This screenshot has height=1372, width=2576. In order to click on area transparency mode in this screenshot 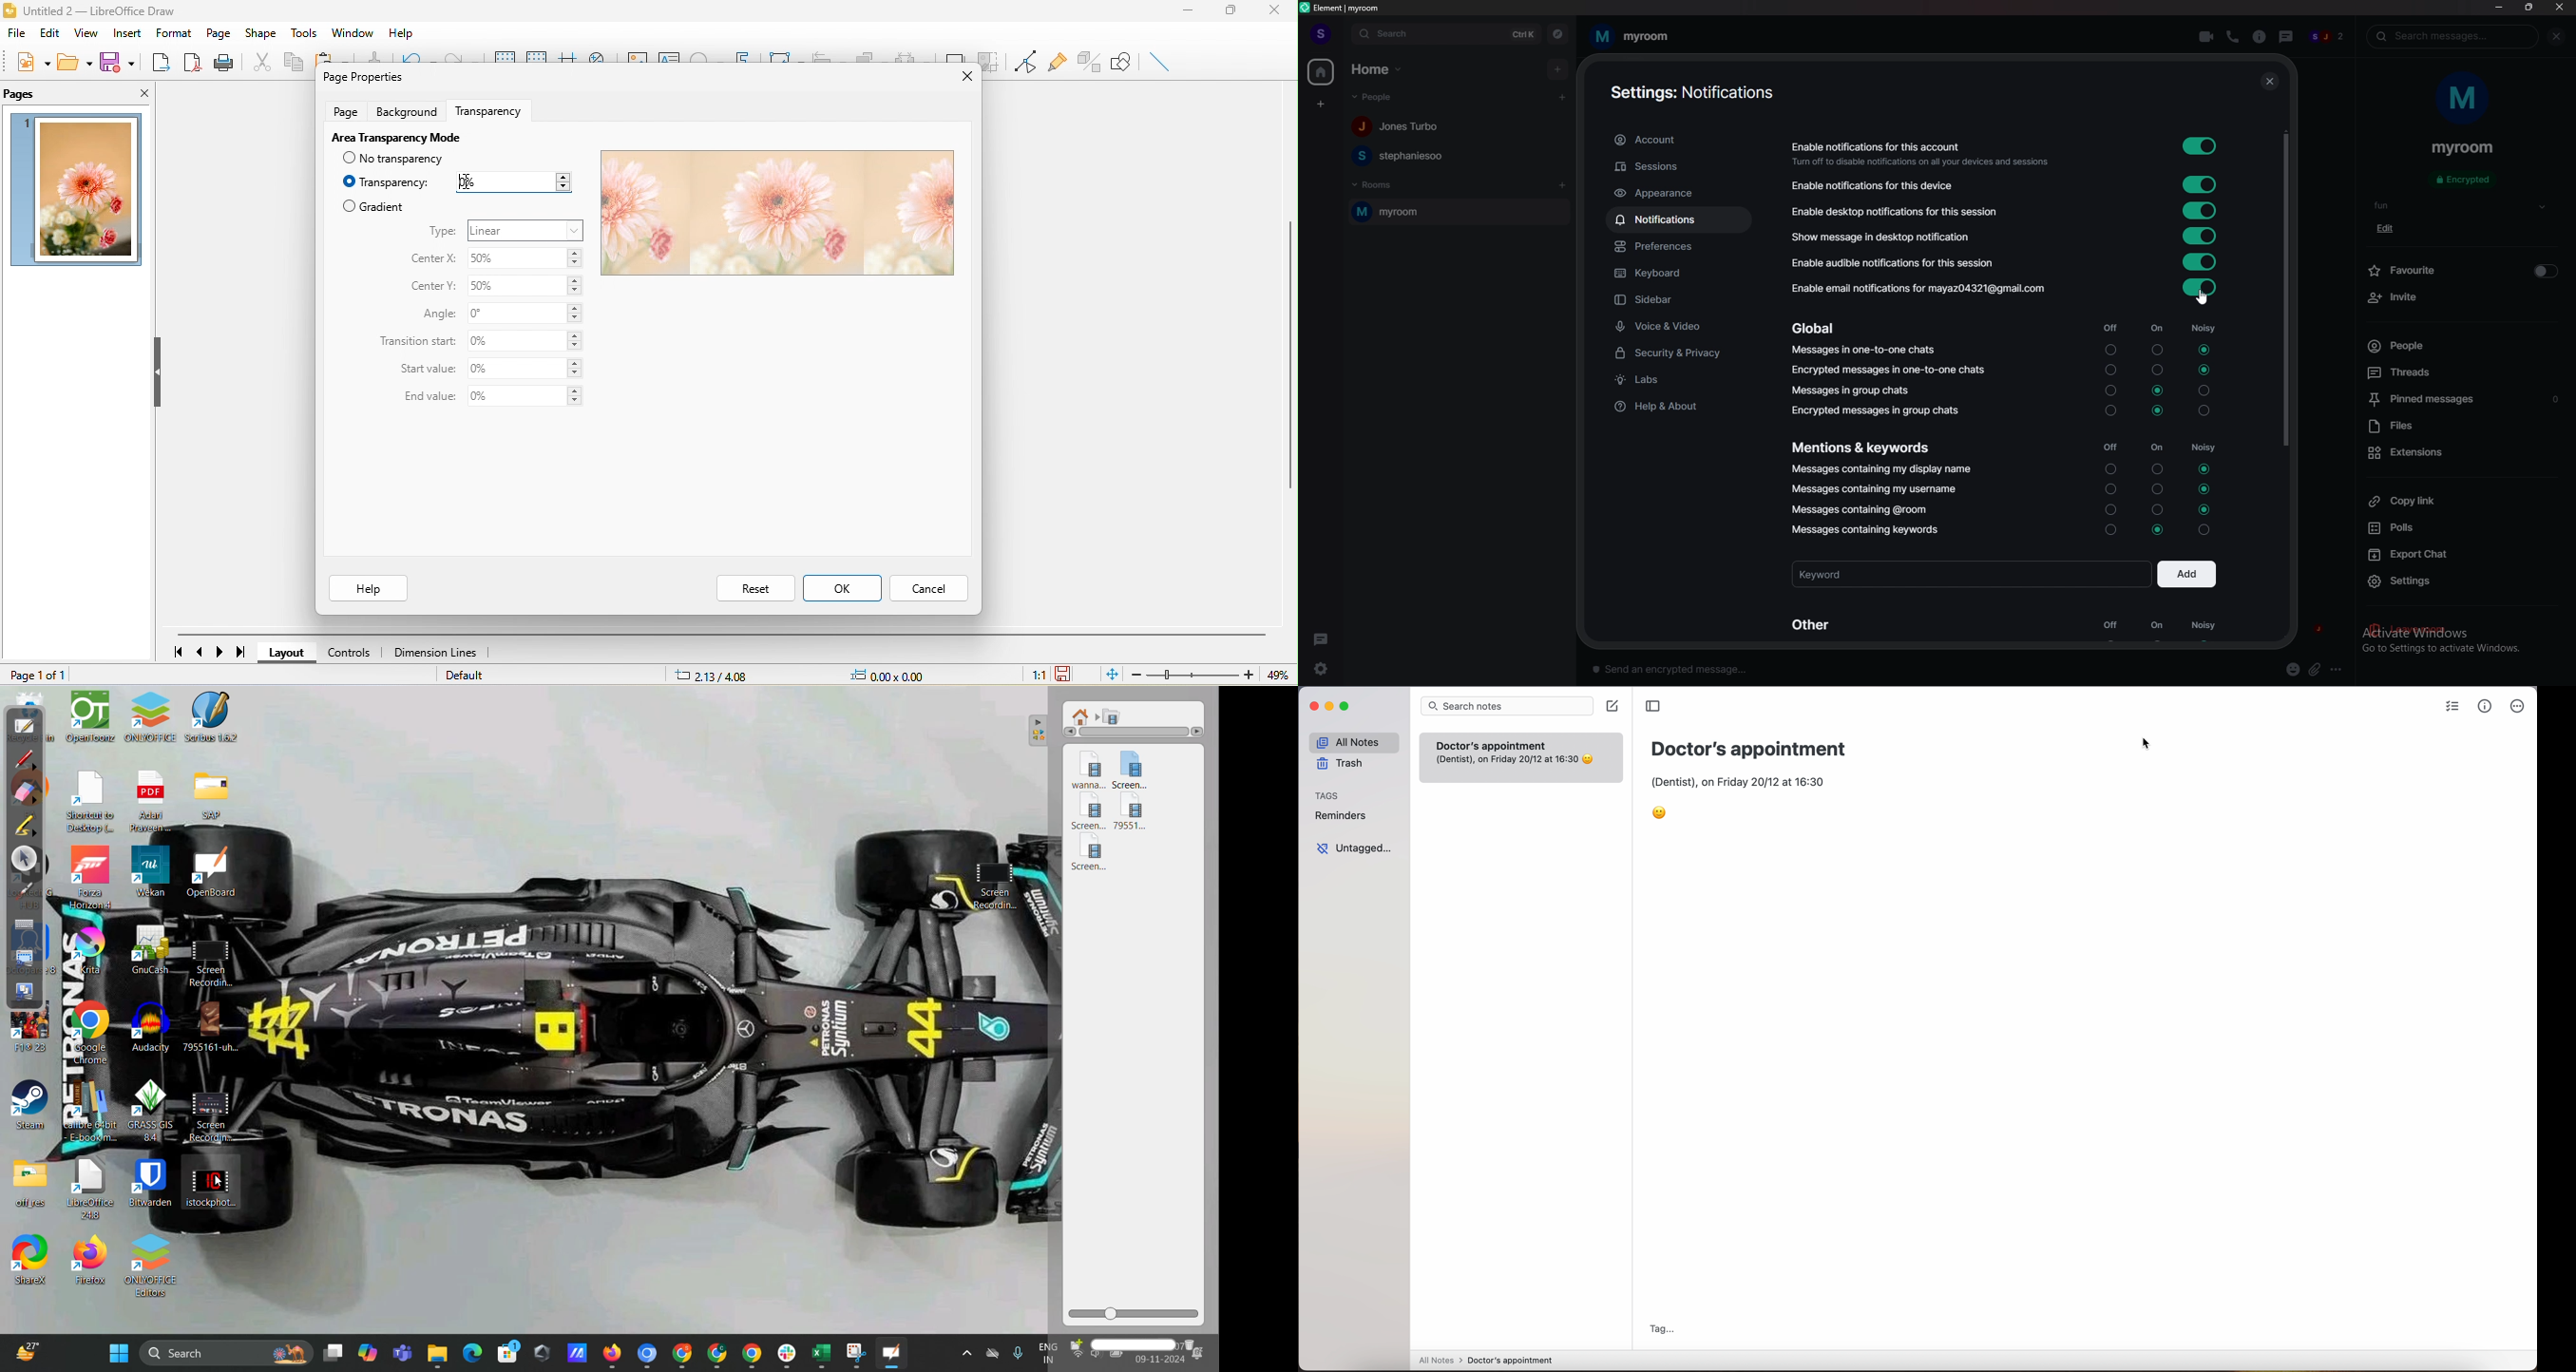, I will do `click(394, 136)`.